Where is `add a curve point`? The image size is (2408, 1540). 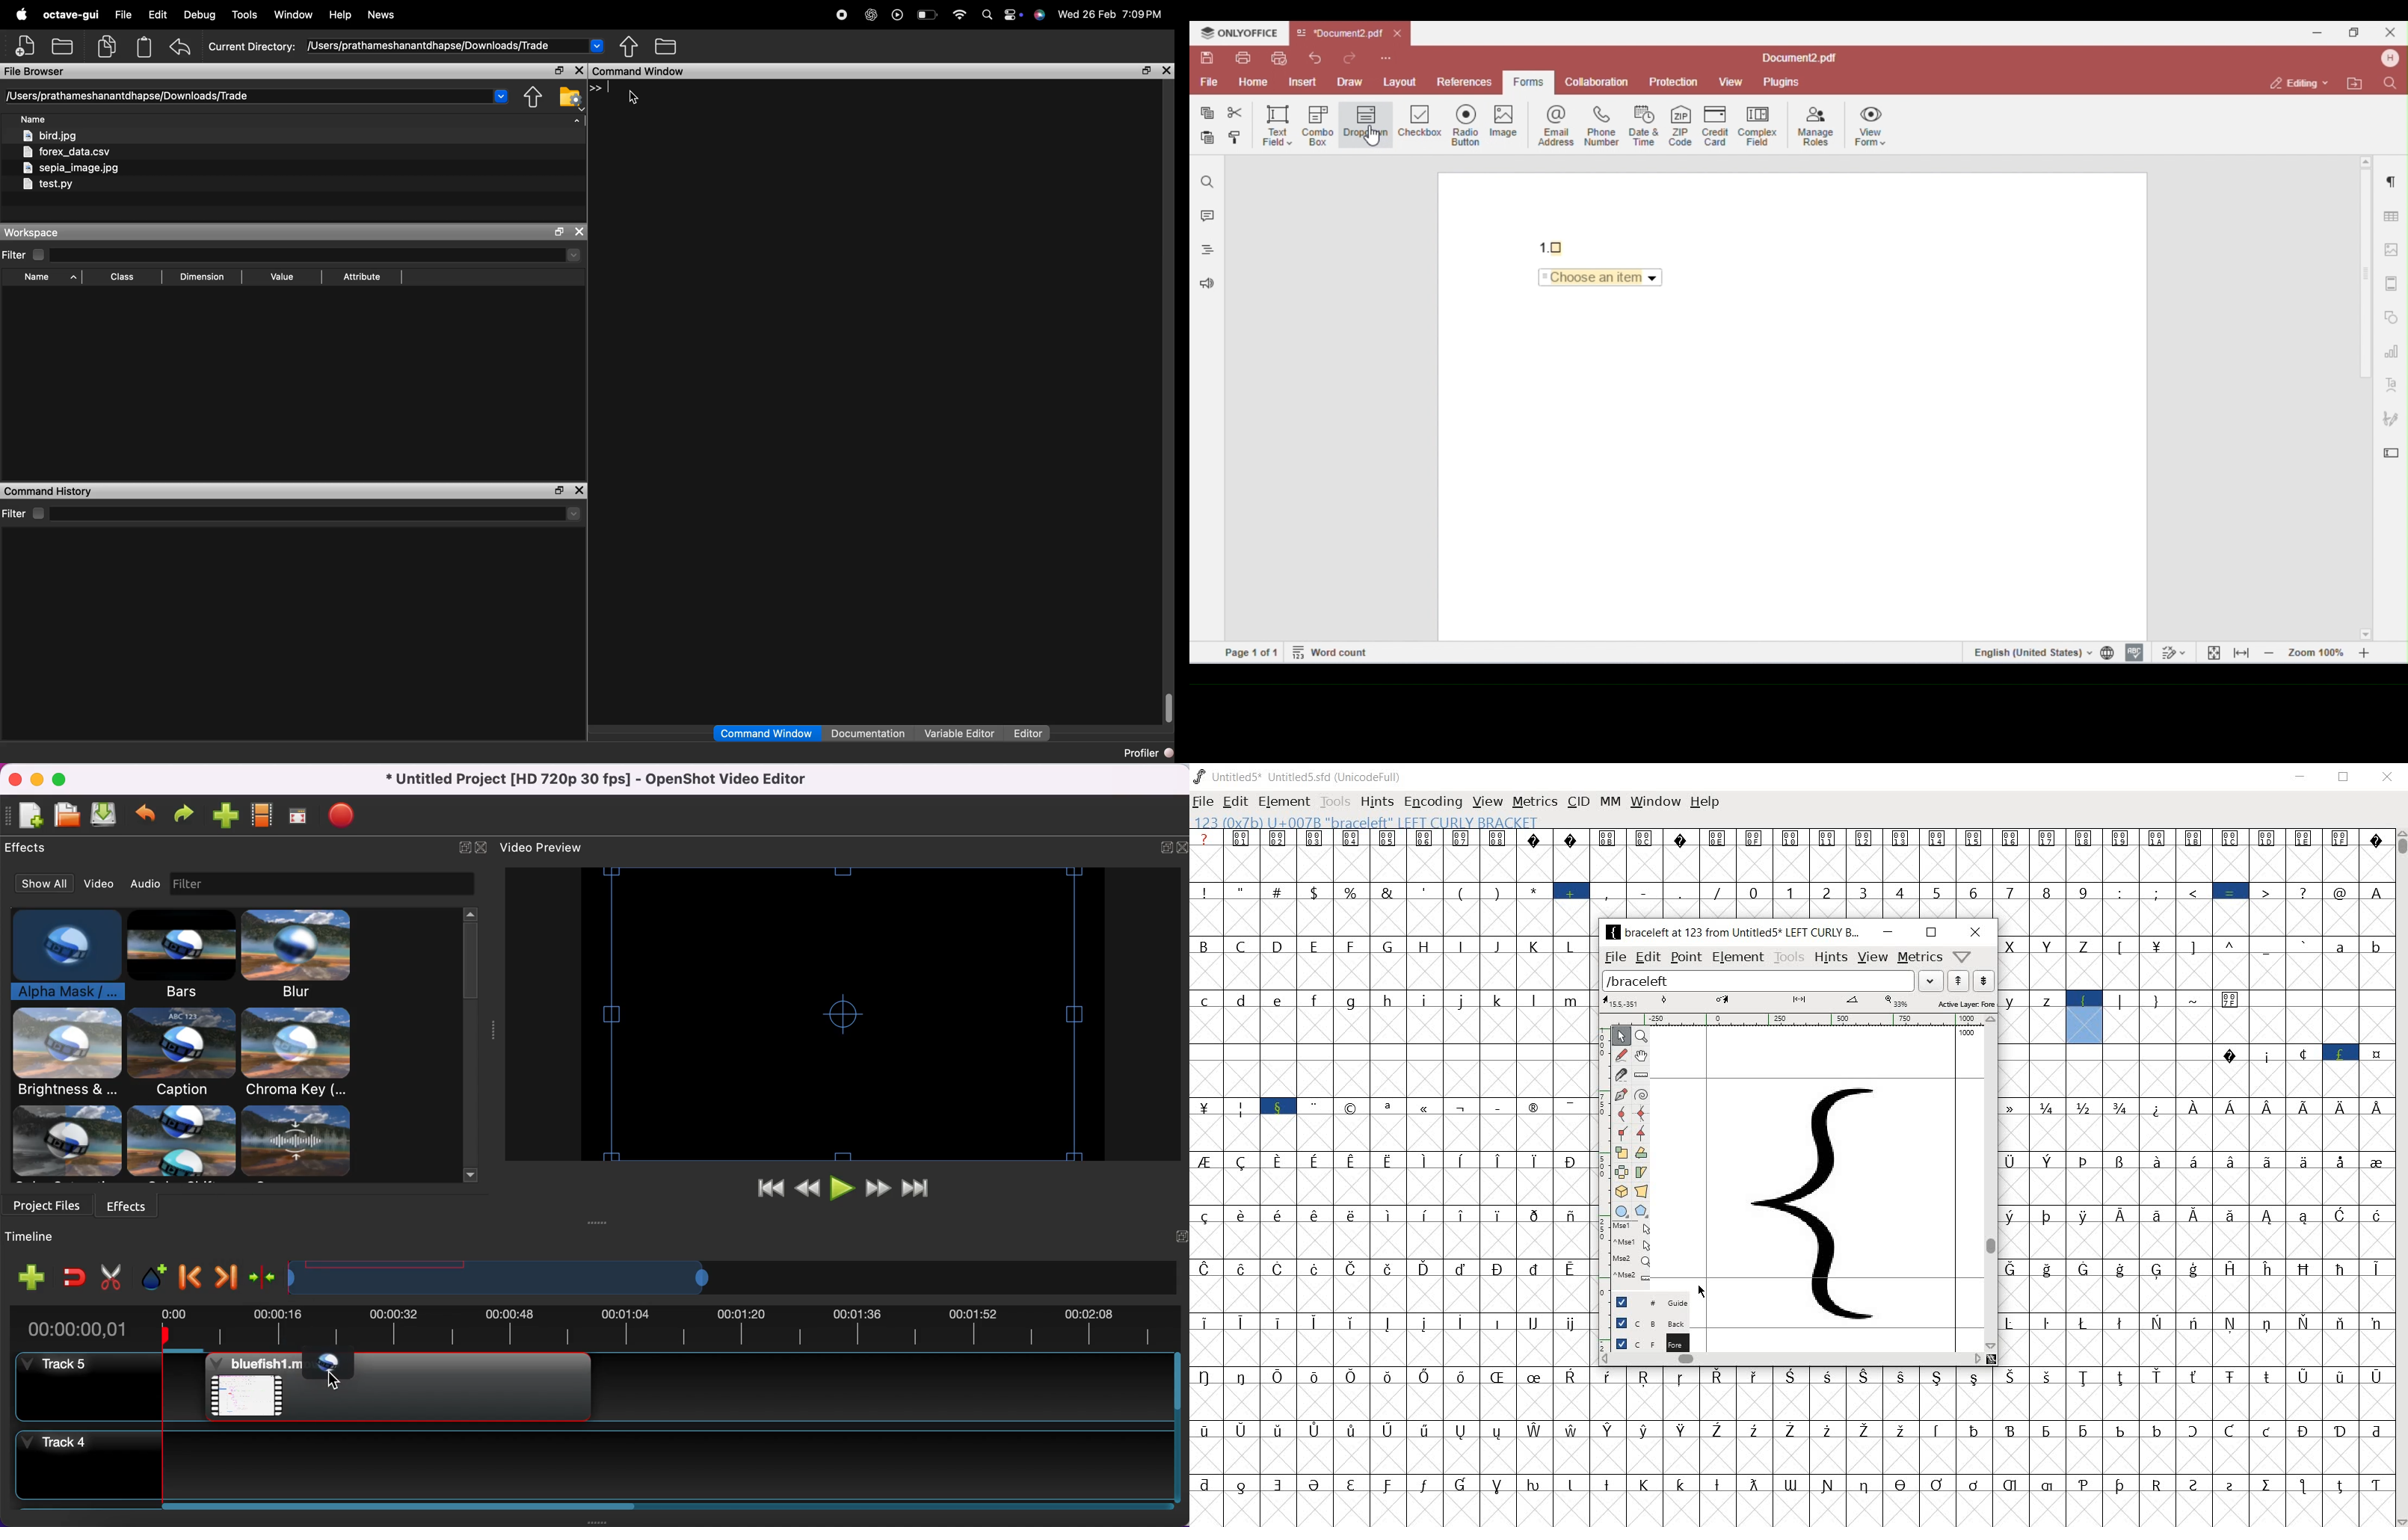
add a curve point is located at coordinates (1622, 1114).